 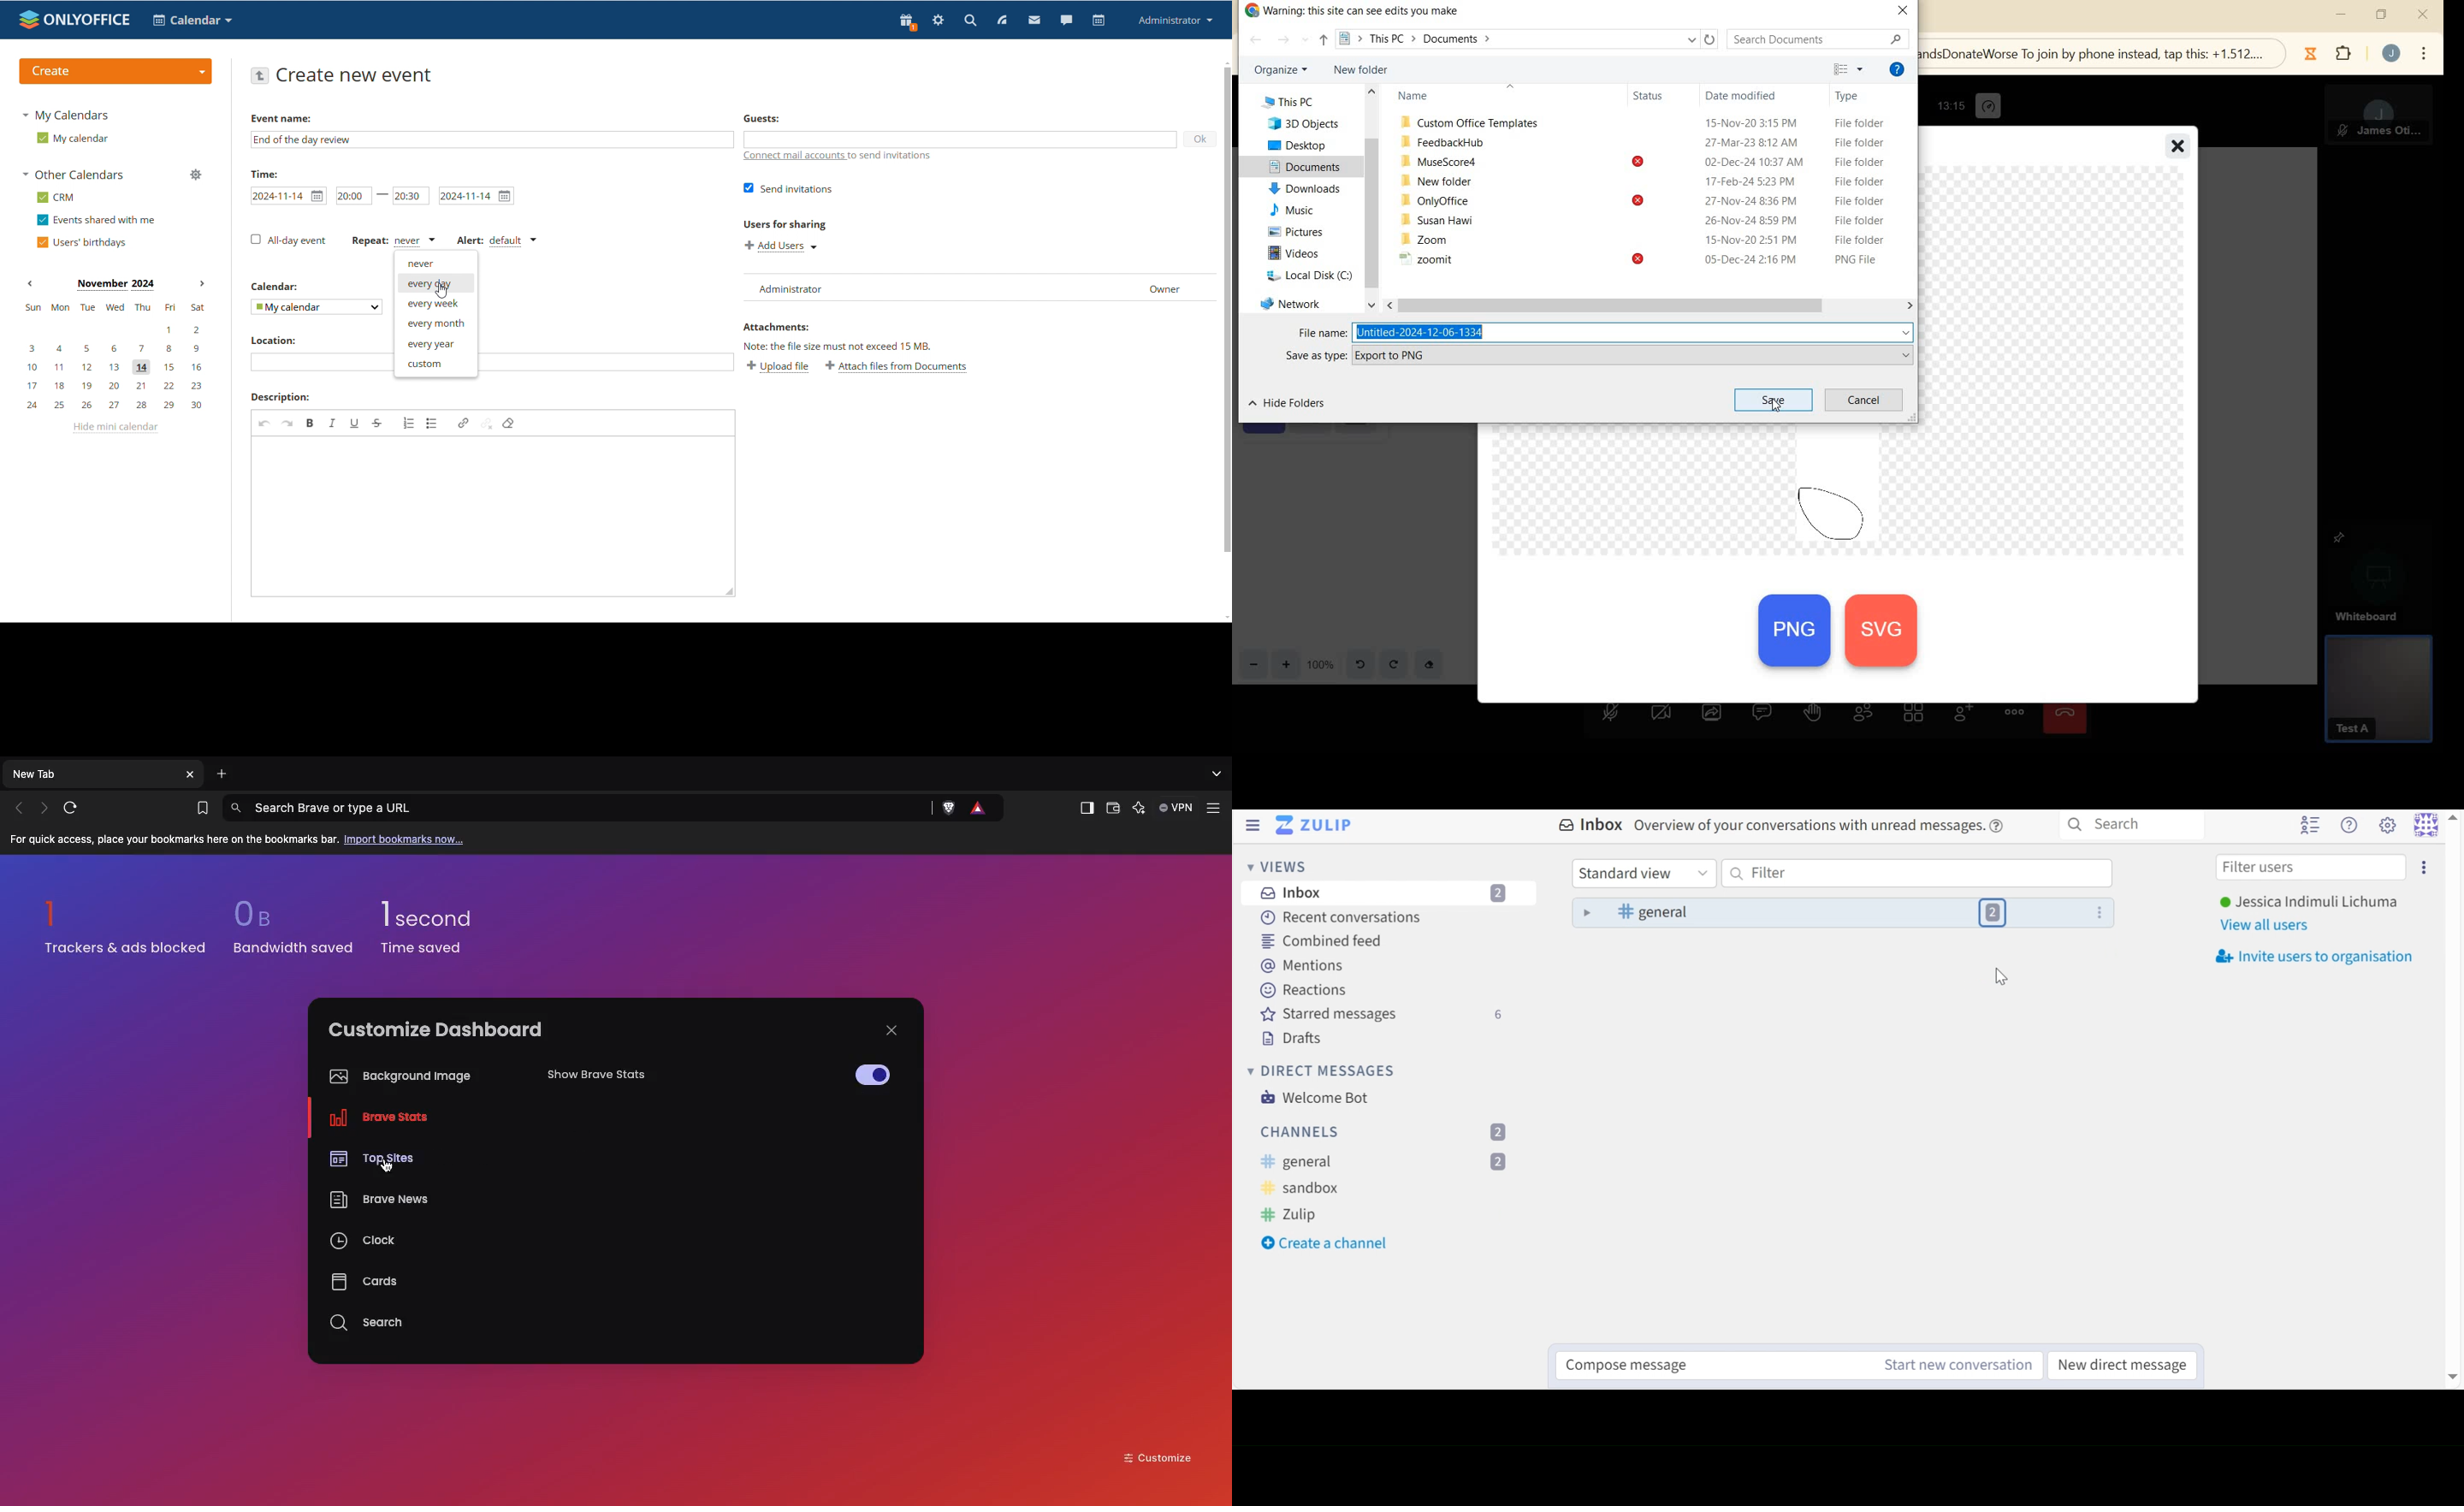 I want to click on 26-Nov-24 8:59 PM, so click(x=1753, y=220).